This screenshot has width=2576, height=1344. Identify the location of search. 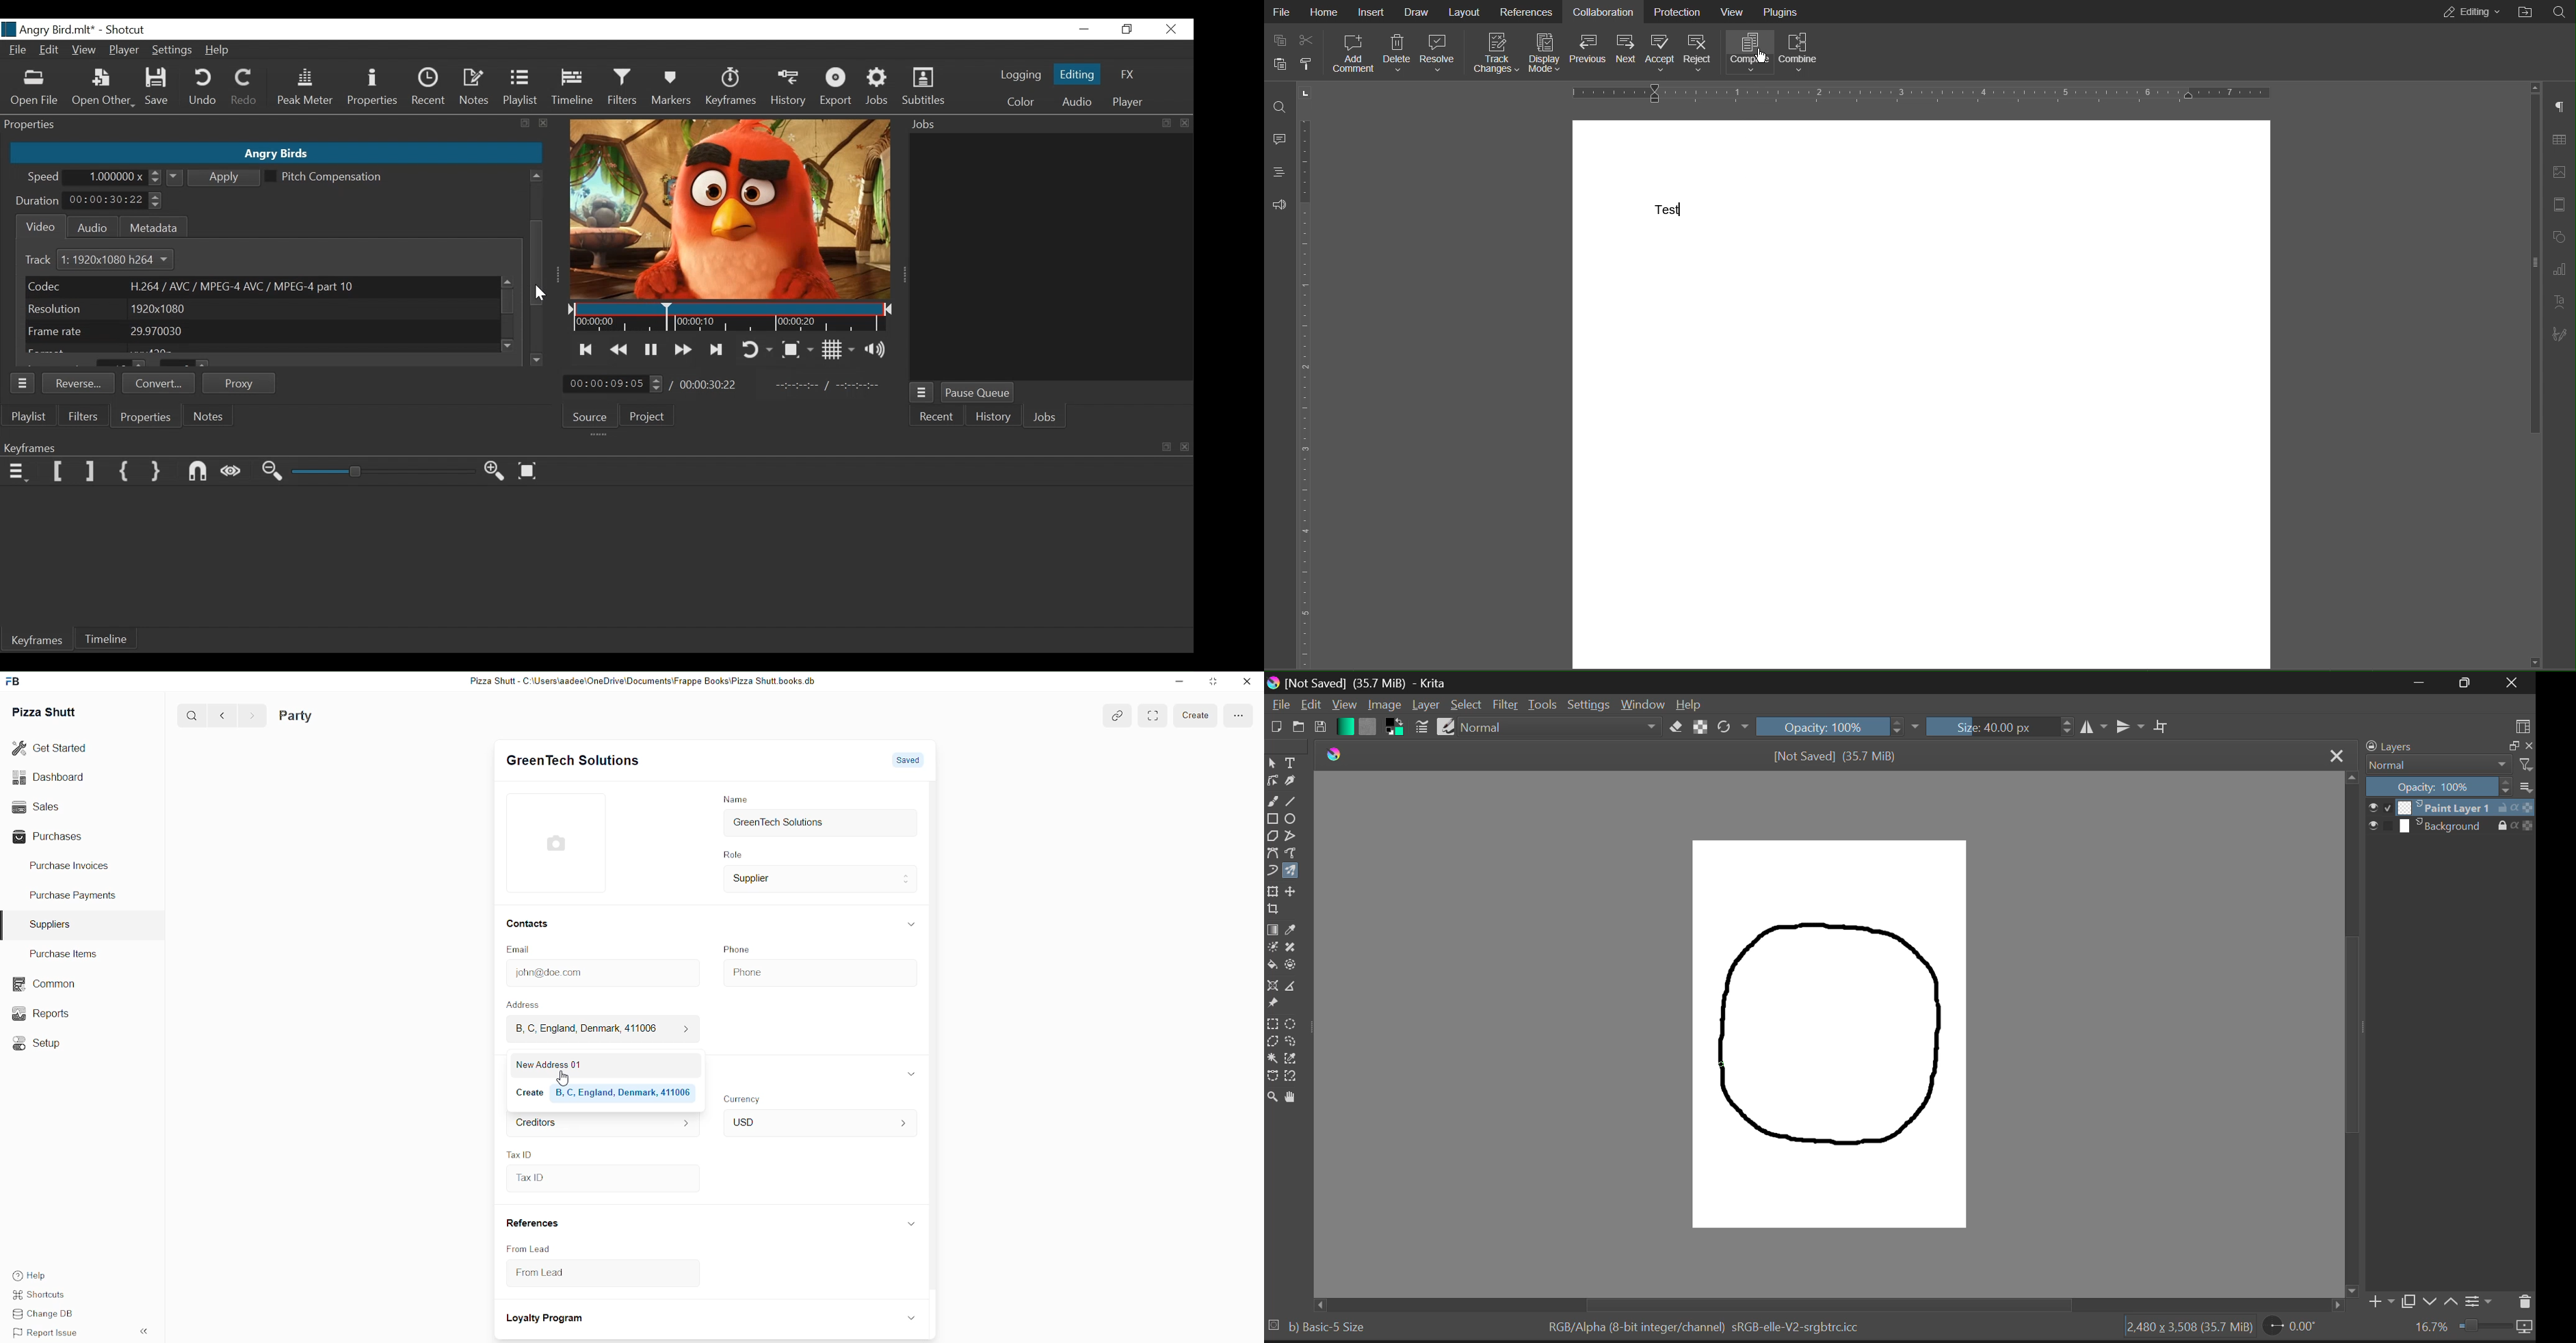
(187, 716).